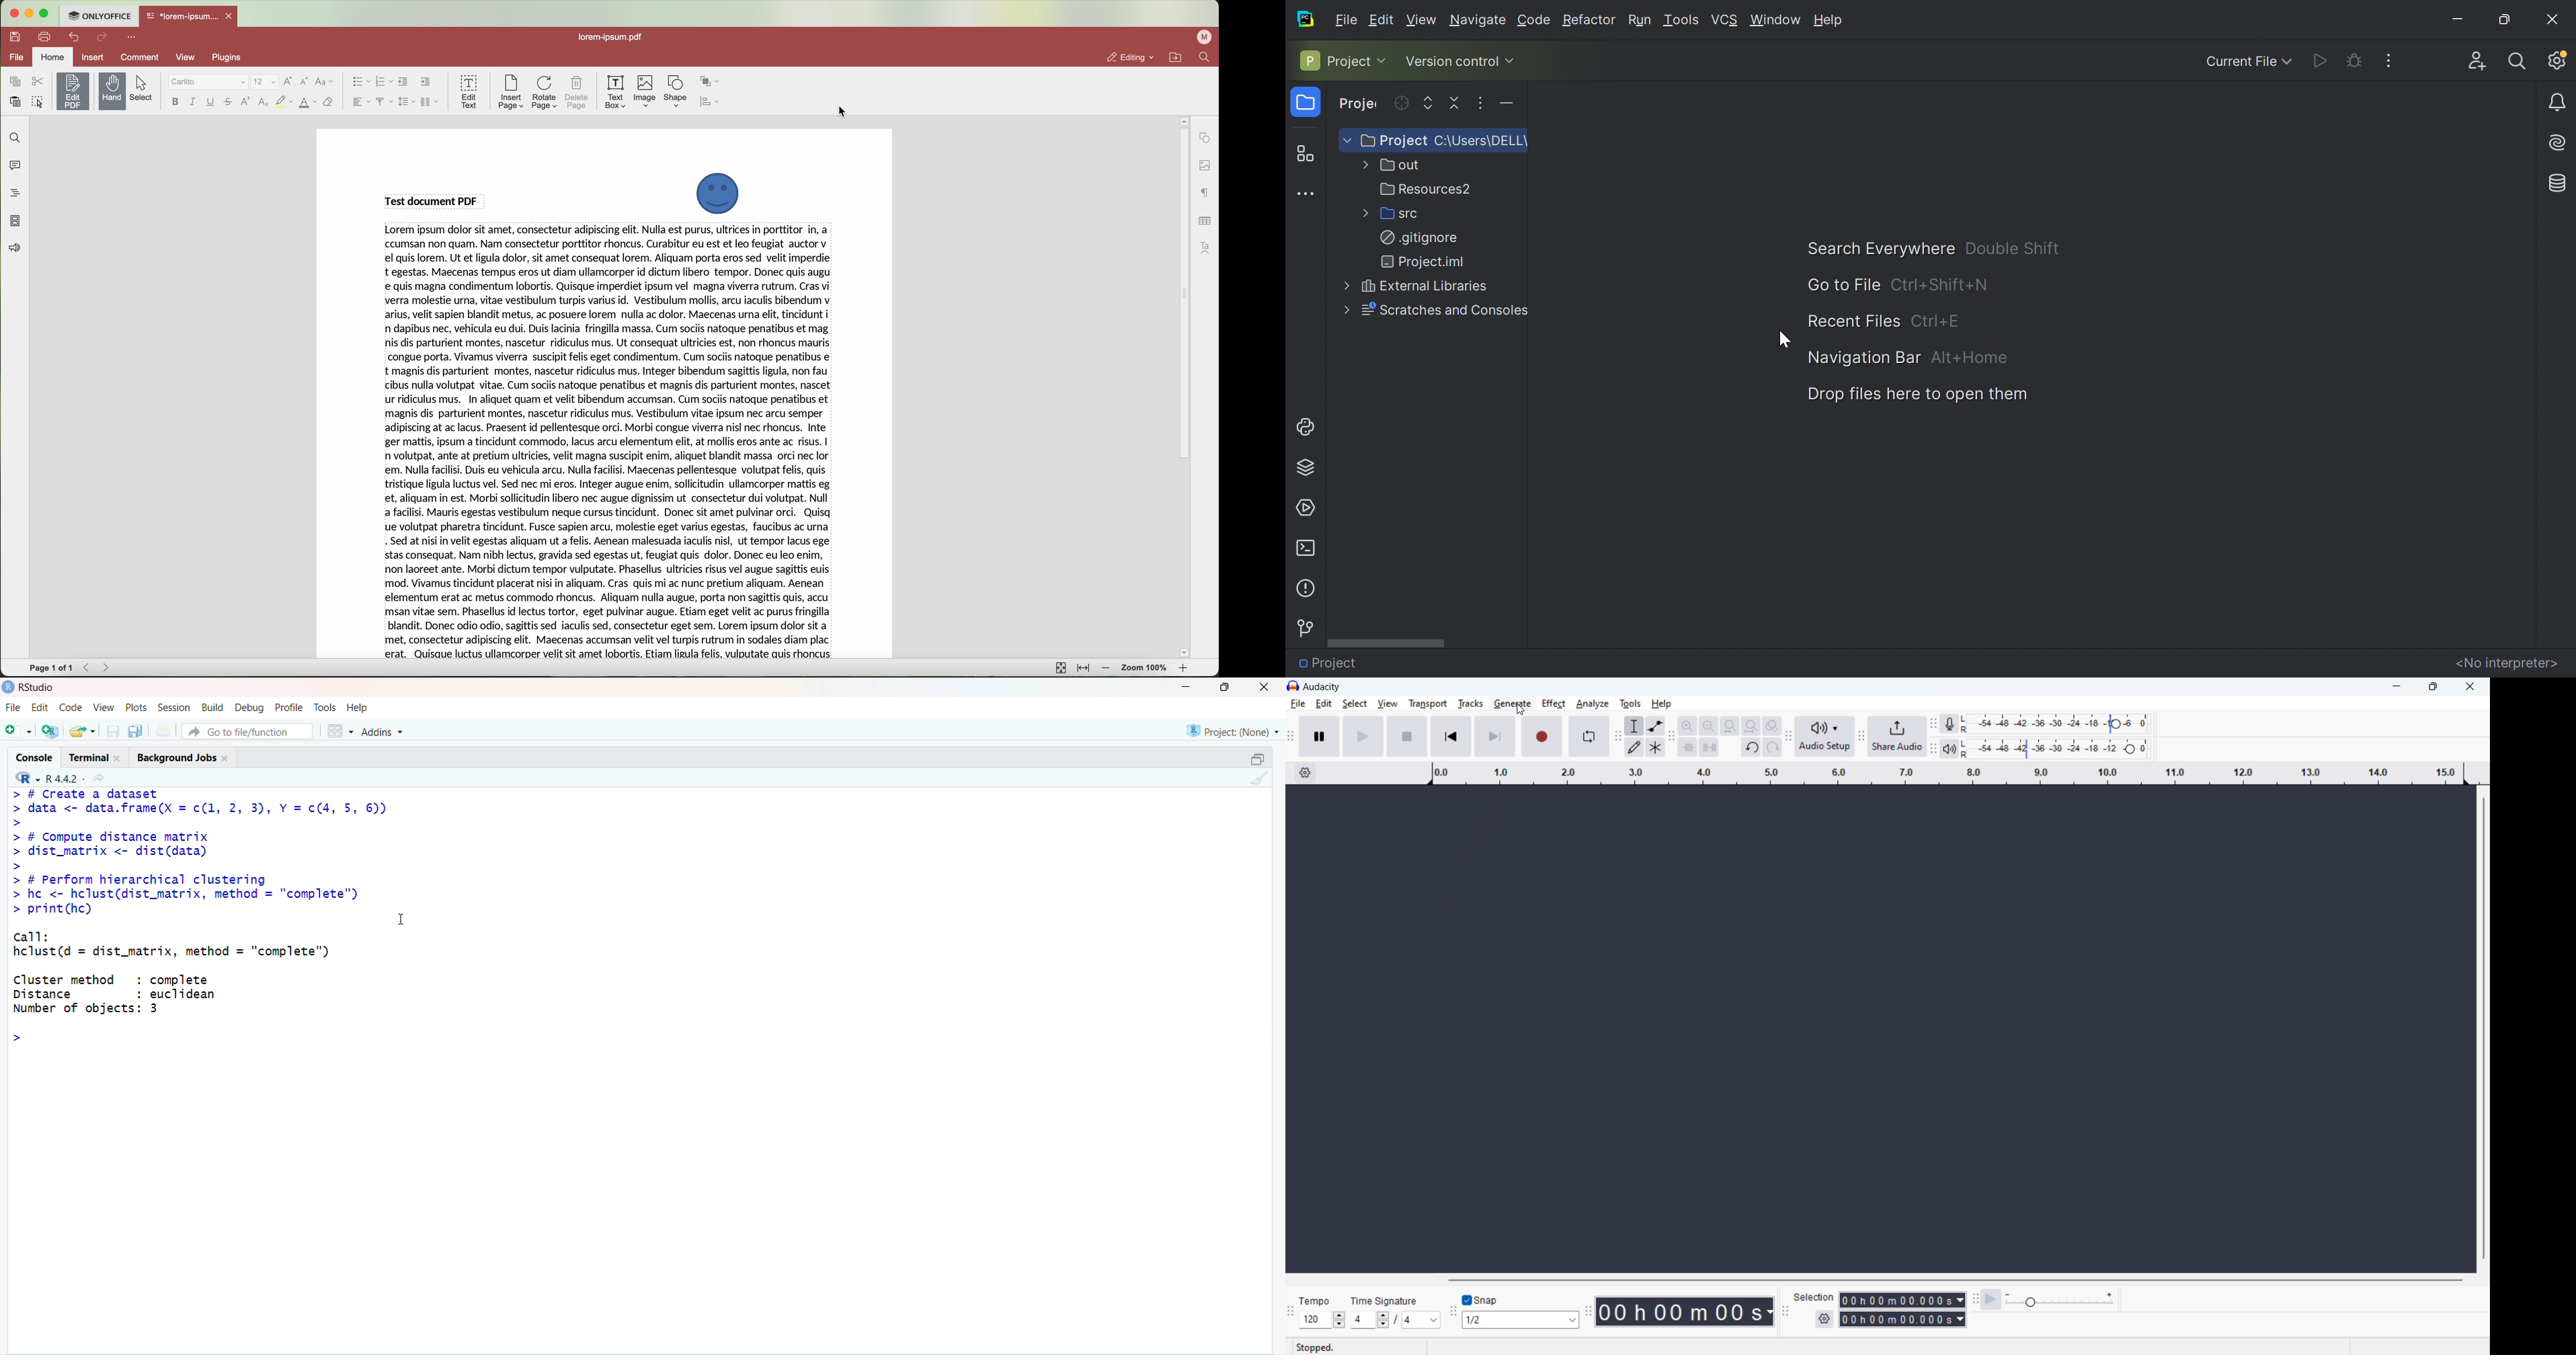 This screenshot has width=2576, height=1372. What do you see at coordinates (714, 103) in the screenshot?
I see `align shape` at bounding box center [714, 103].